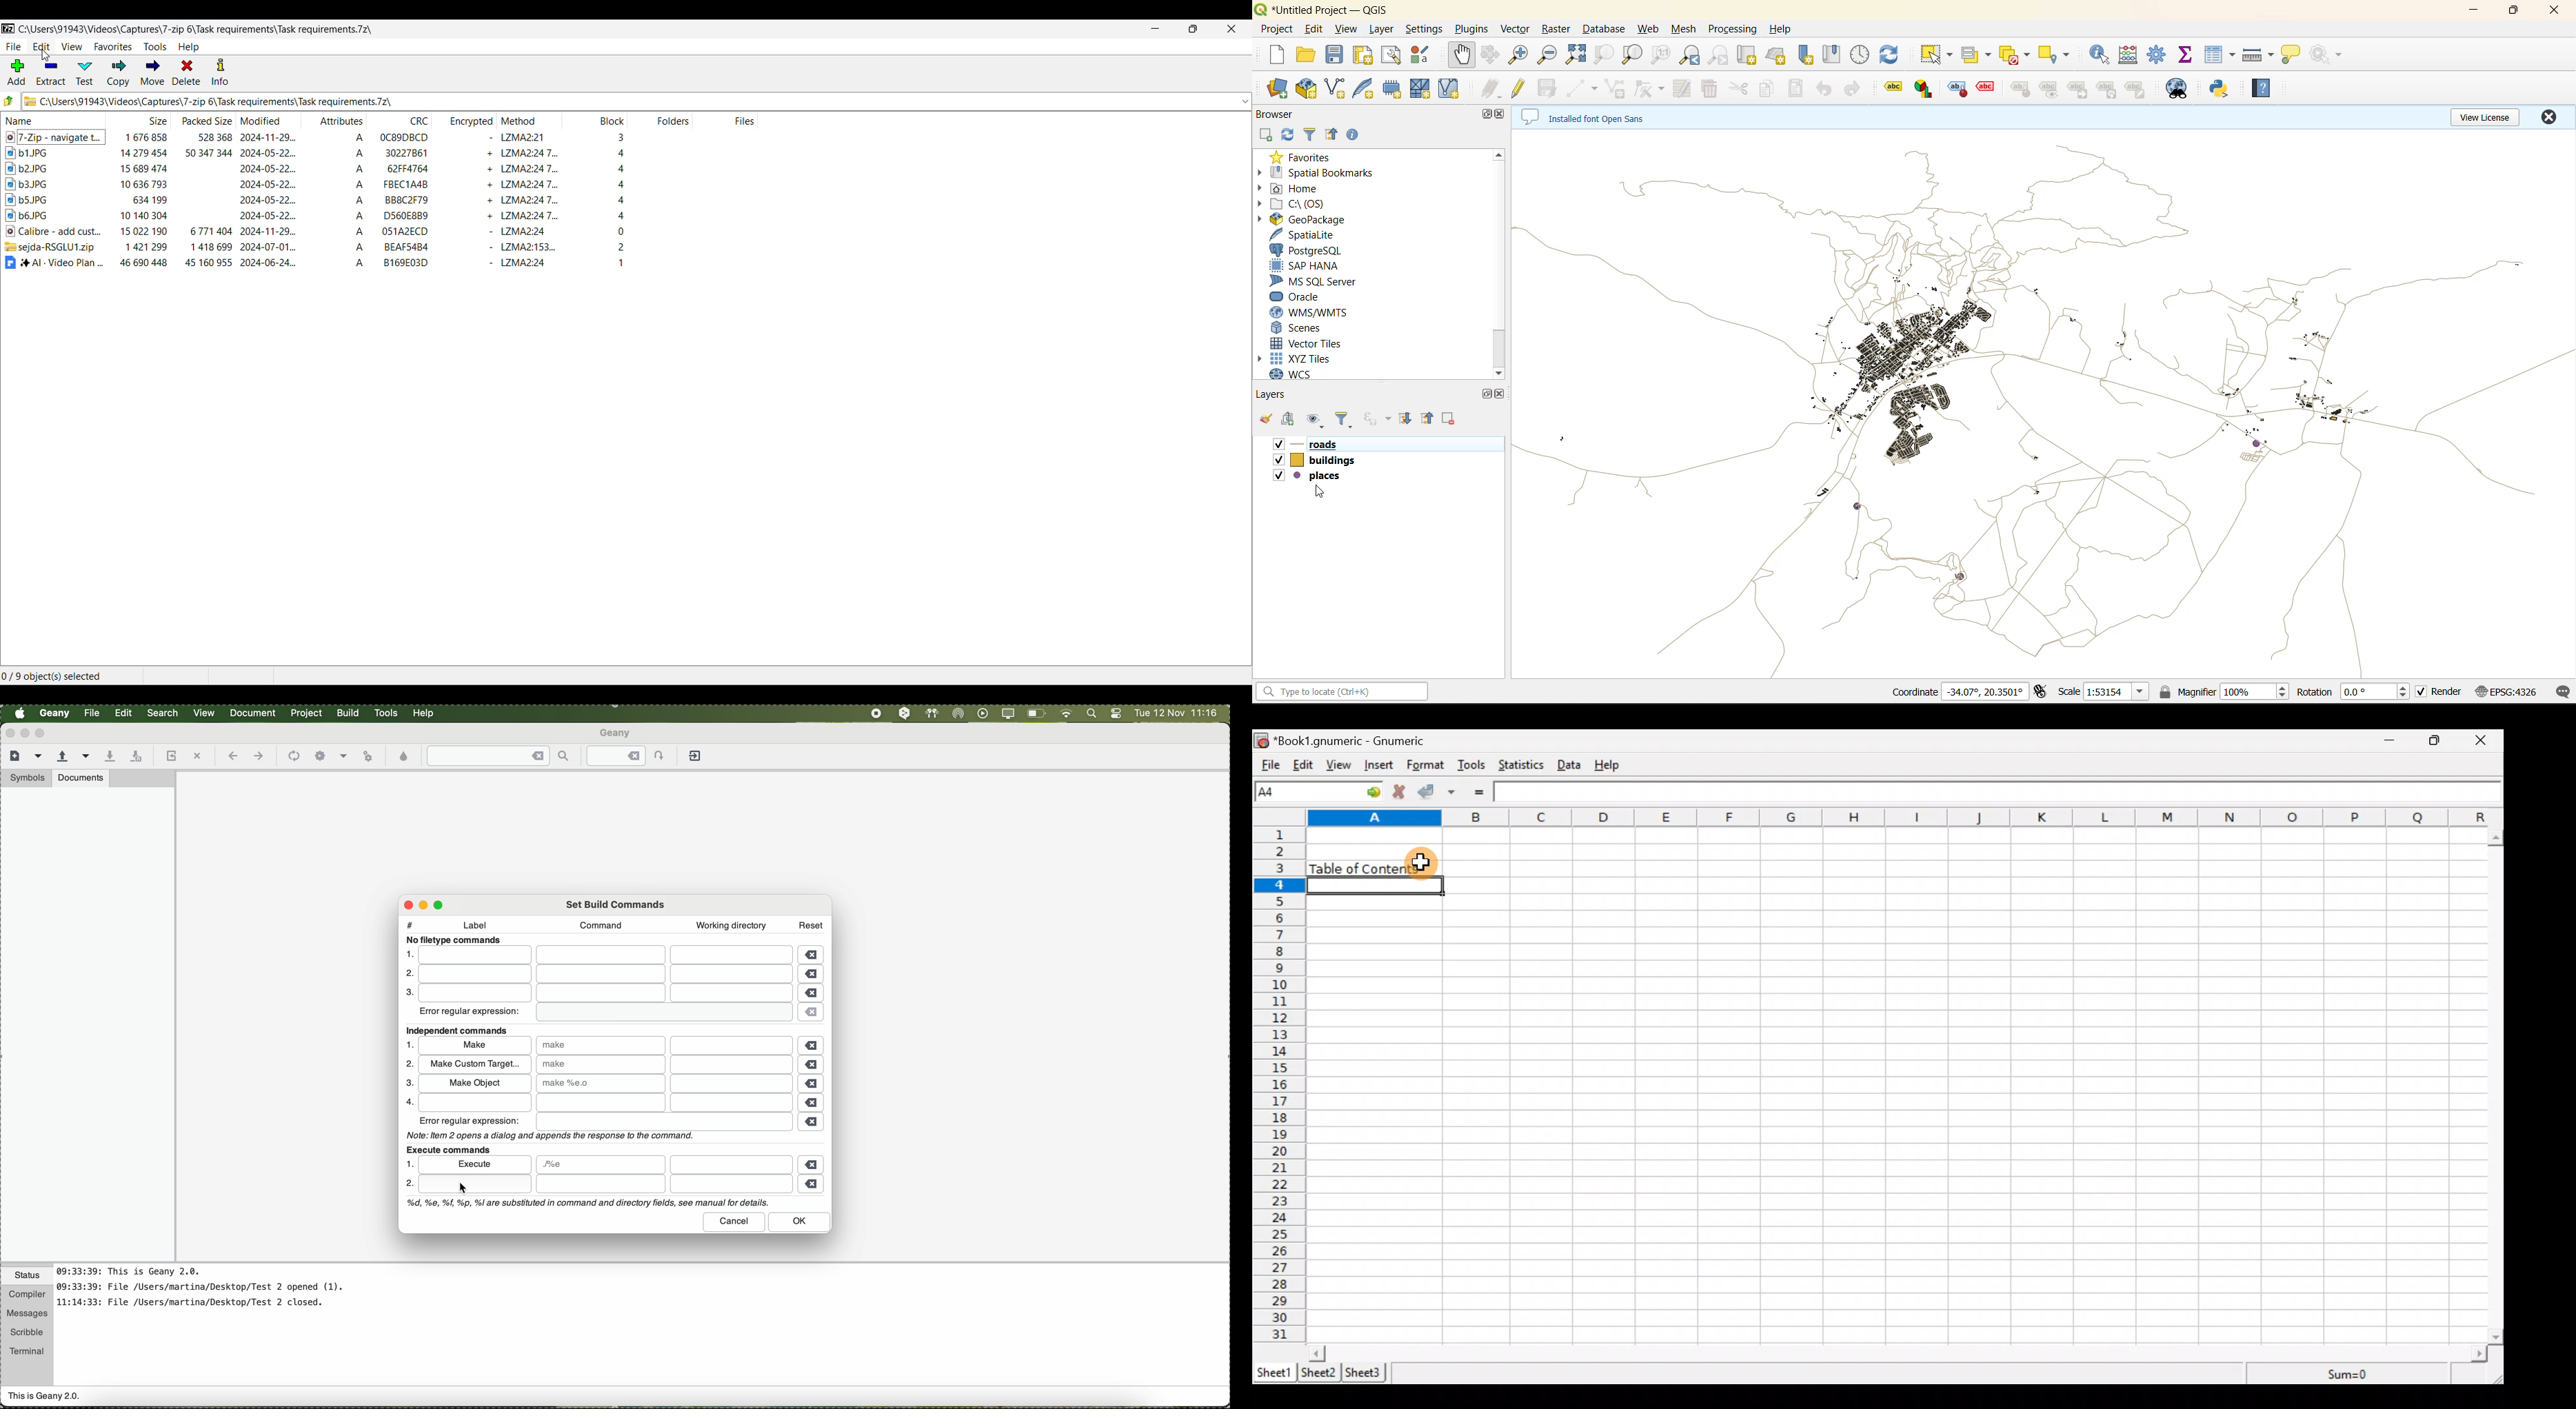 Image resolution: width=2576 pixels, height=1428 pixels. What do you see at coordinates (54, 231) in the screenshot?
I see `video file` at bounding box center [54, 231].